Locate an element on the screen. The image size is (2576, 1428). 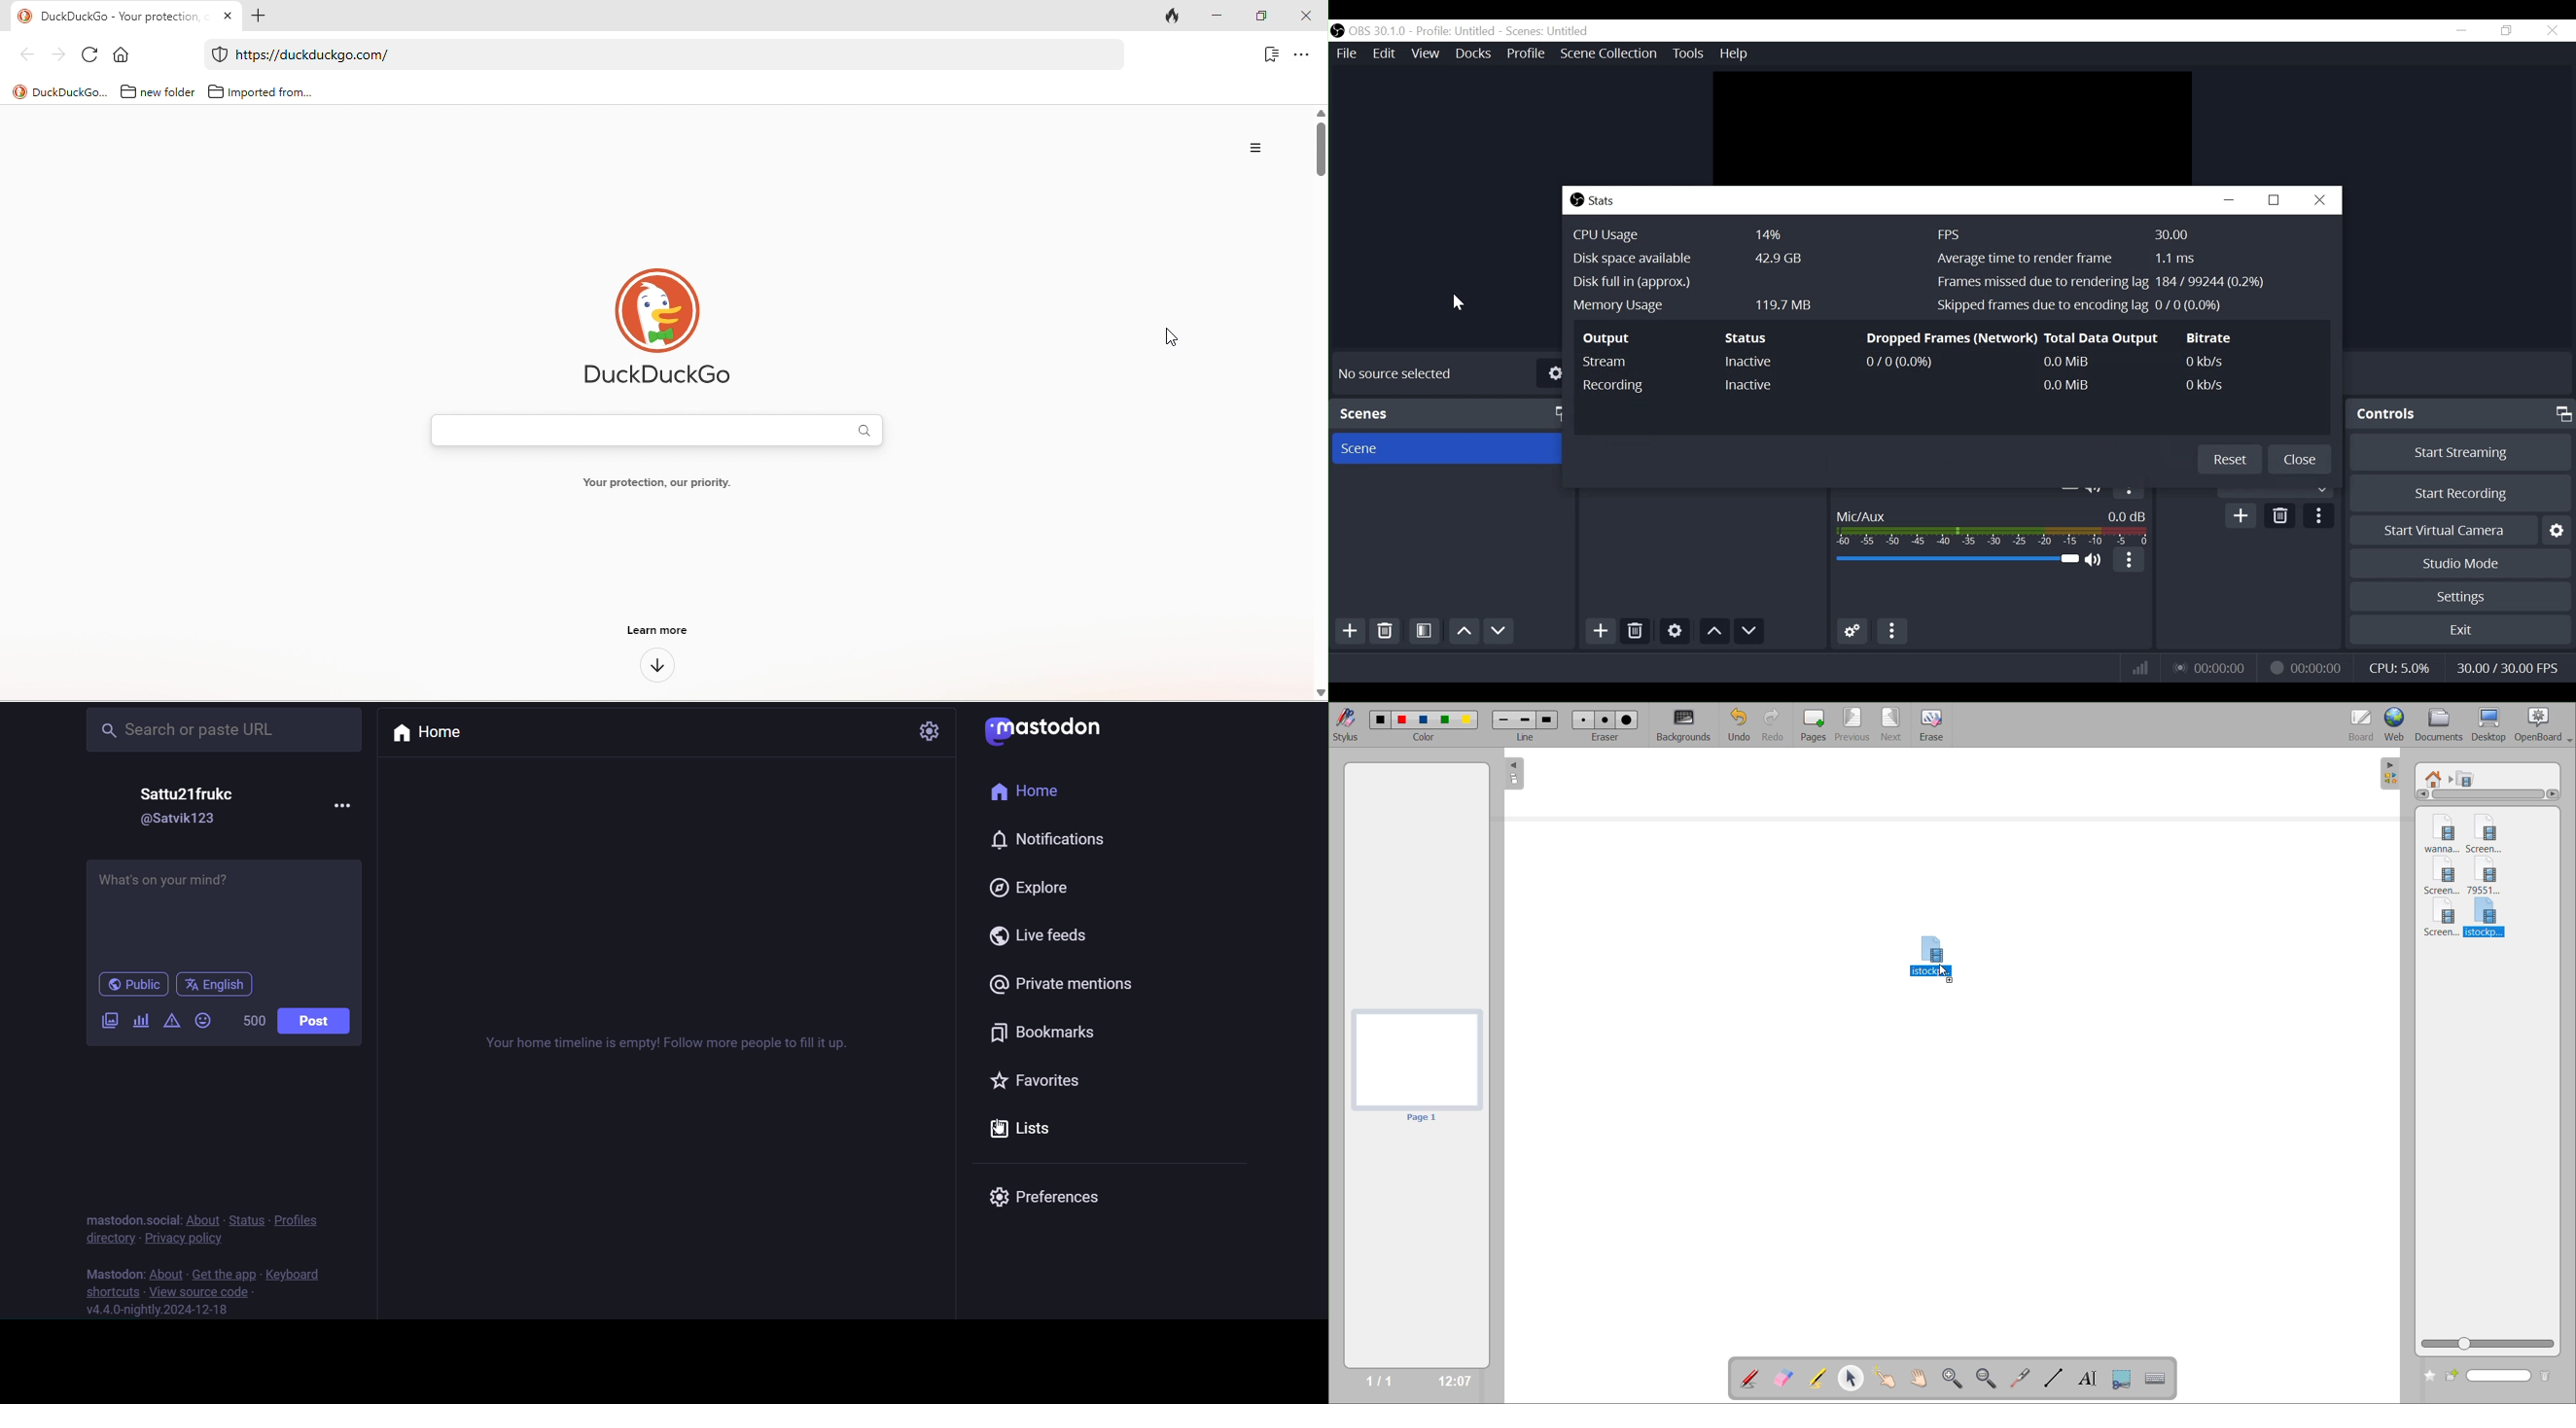
Bitrate is located at coordinates (2211, 339).